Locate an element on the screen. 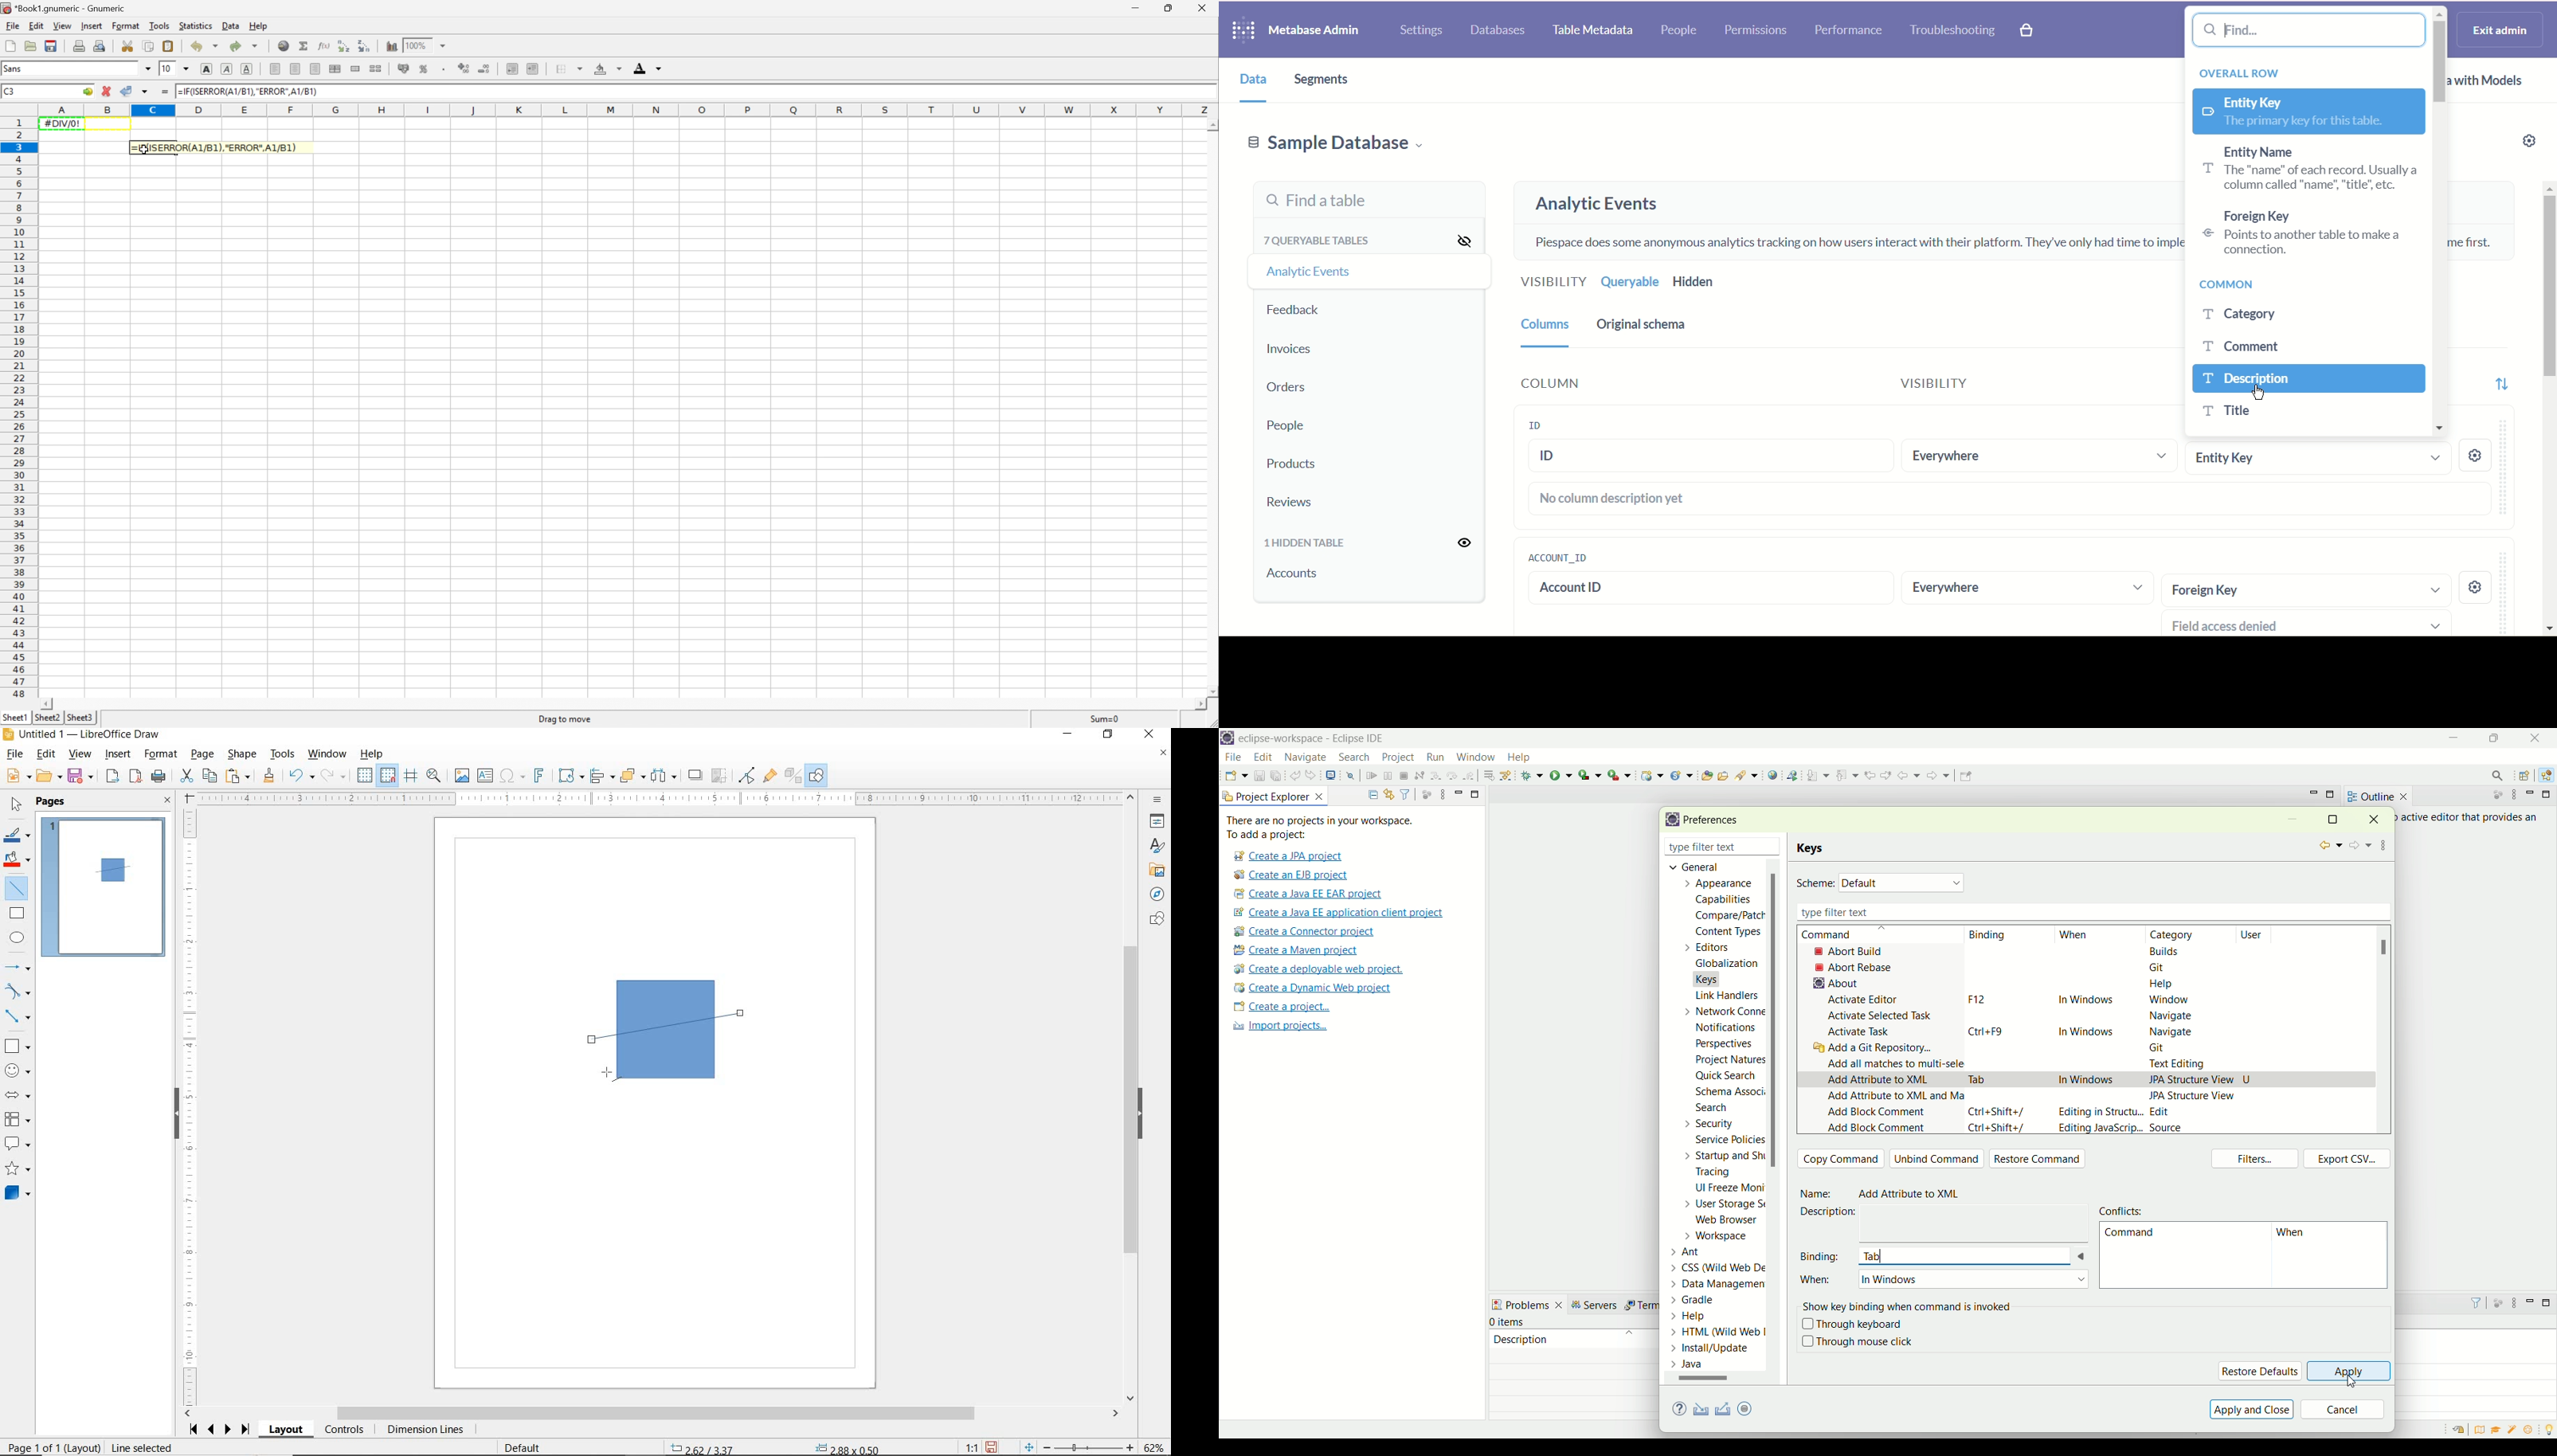  ELLIPSE is located at coordinates (18, 937).